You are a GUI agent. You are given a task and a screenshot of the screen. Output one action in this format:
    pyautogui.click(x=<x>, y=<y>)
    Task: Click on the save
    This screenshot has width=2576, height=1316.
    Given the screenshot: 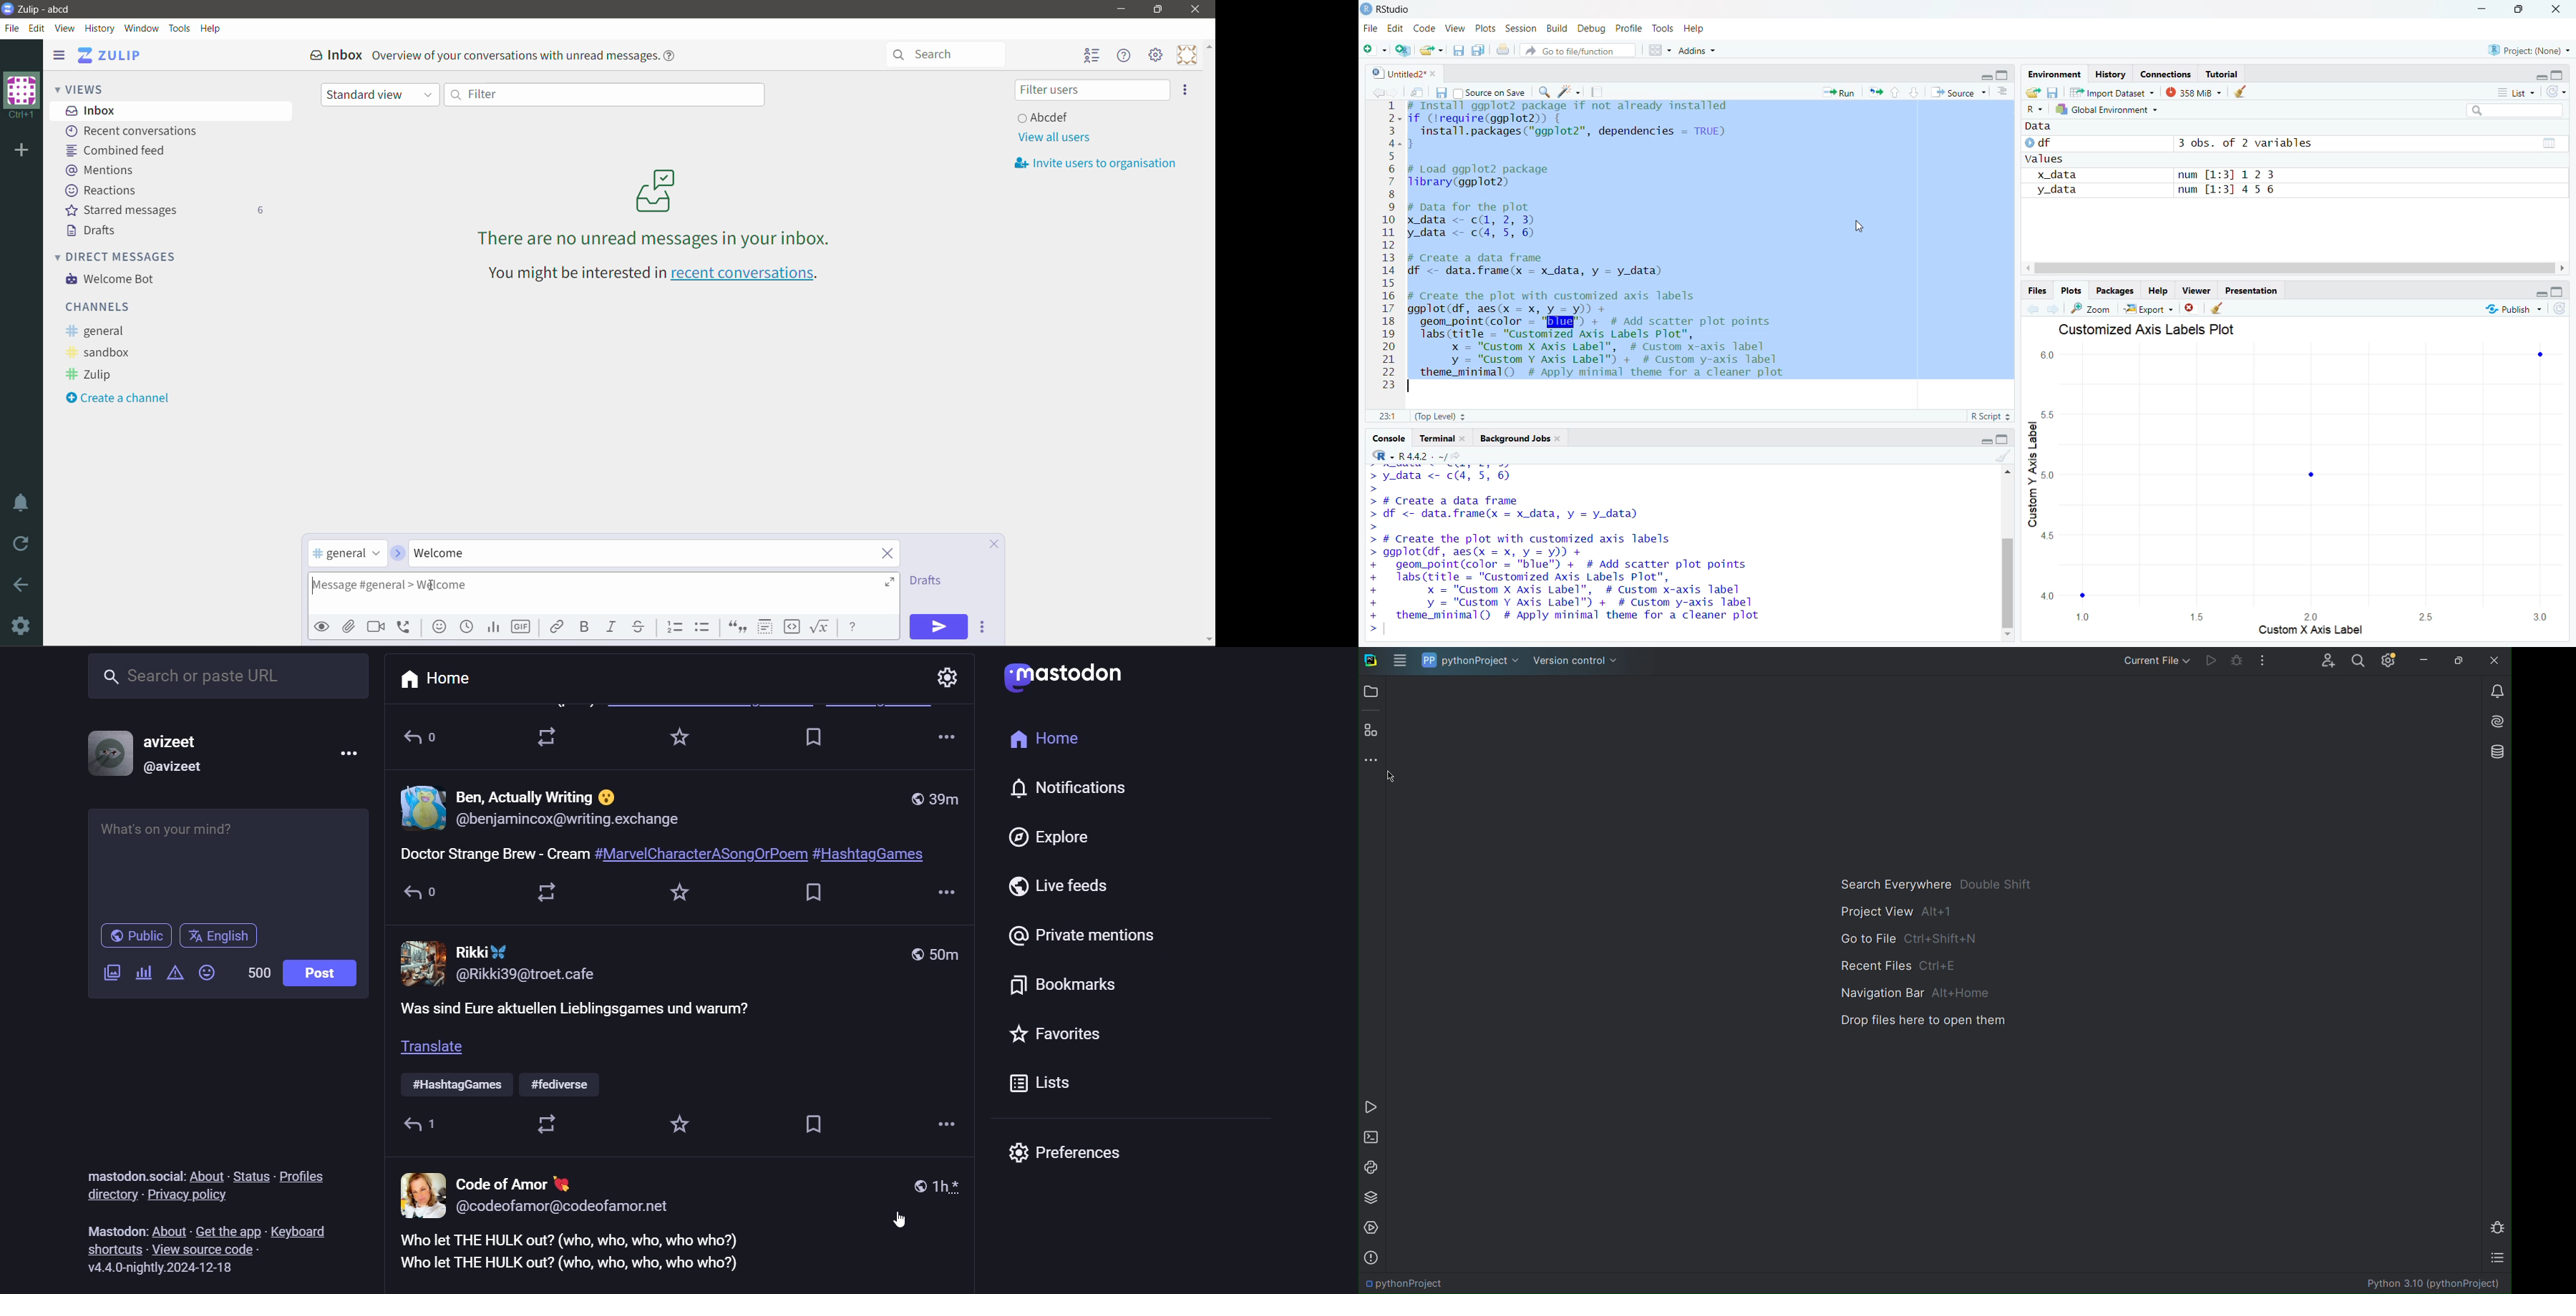 What is the action you would take?
    pyautogui.click(x=1444, y=93)
    